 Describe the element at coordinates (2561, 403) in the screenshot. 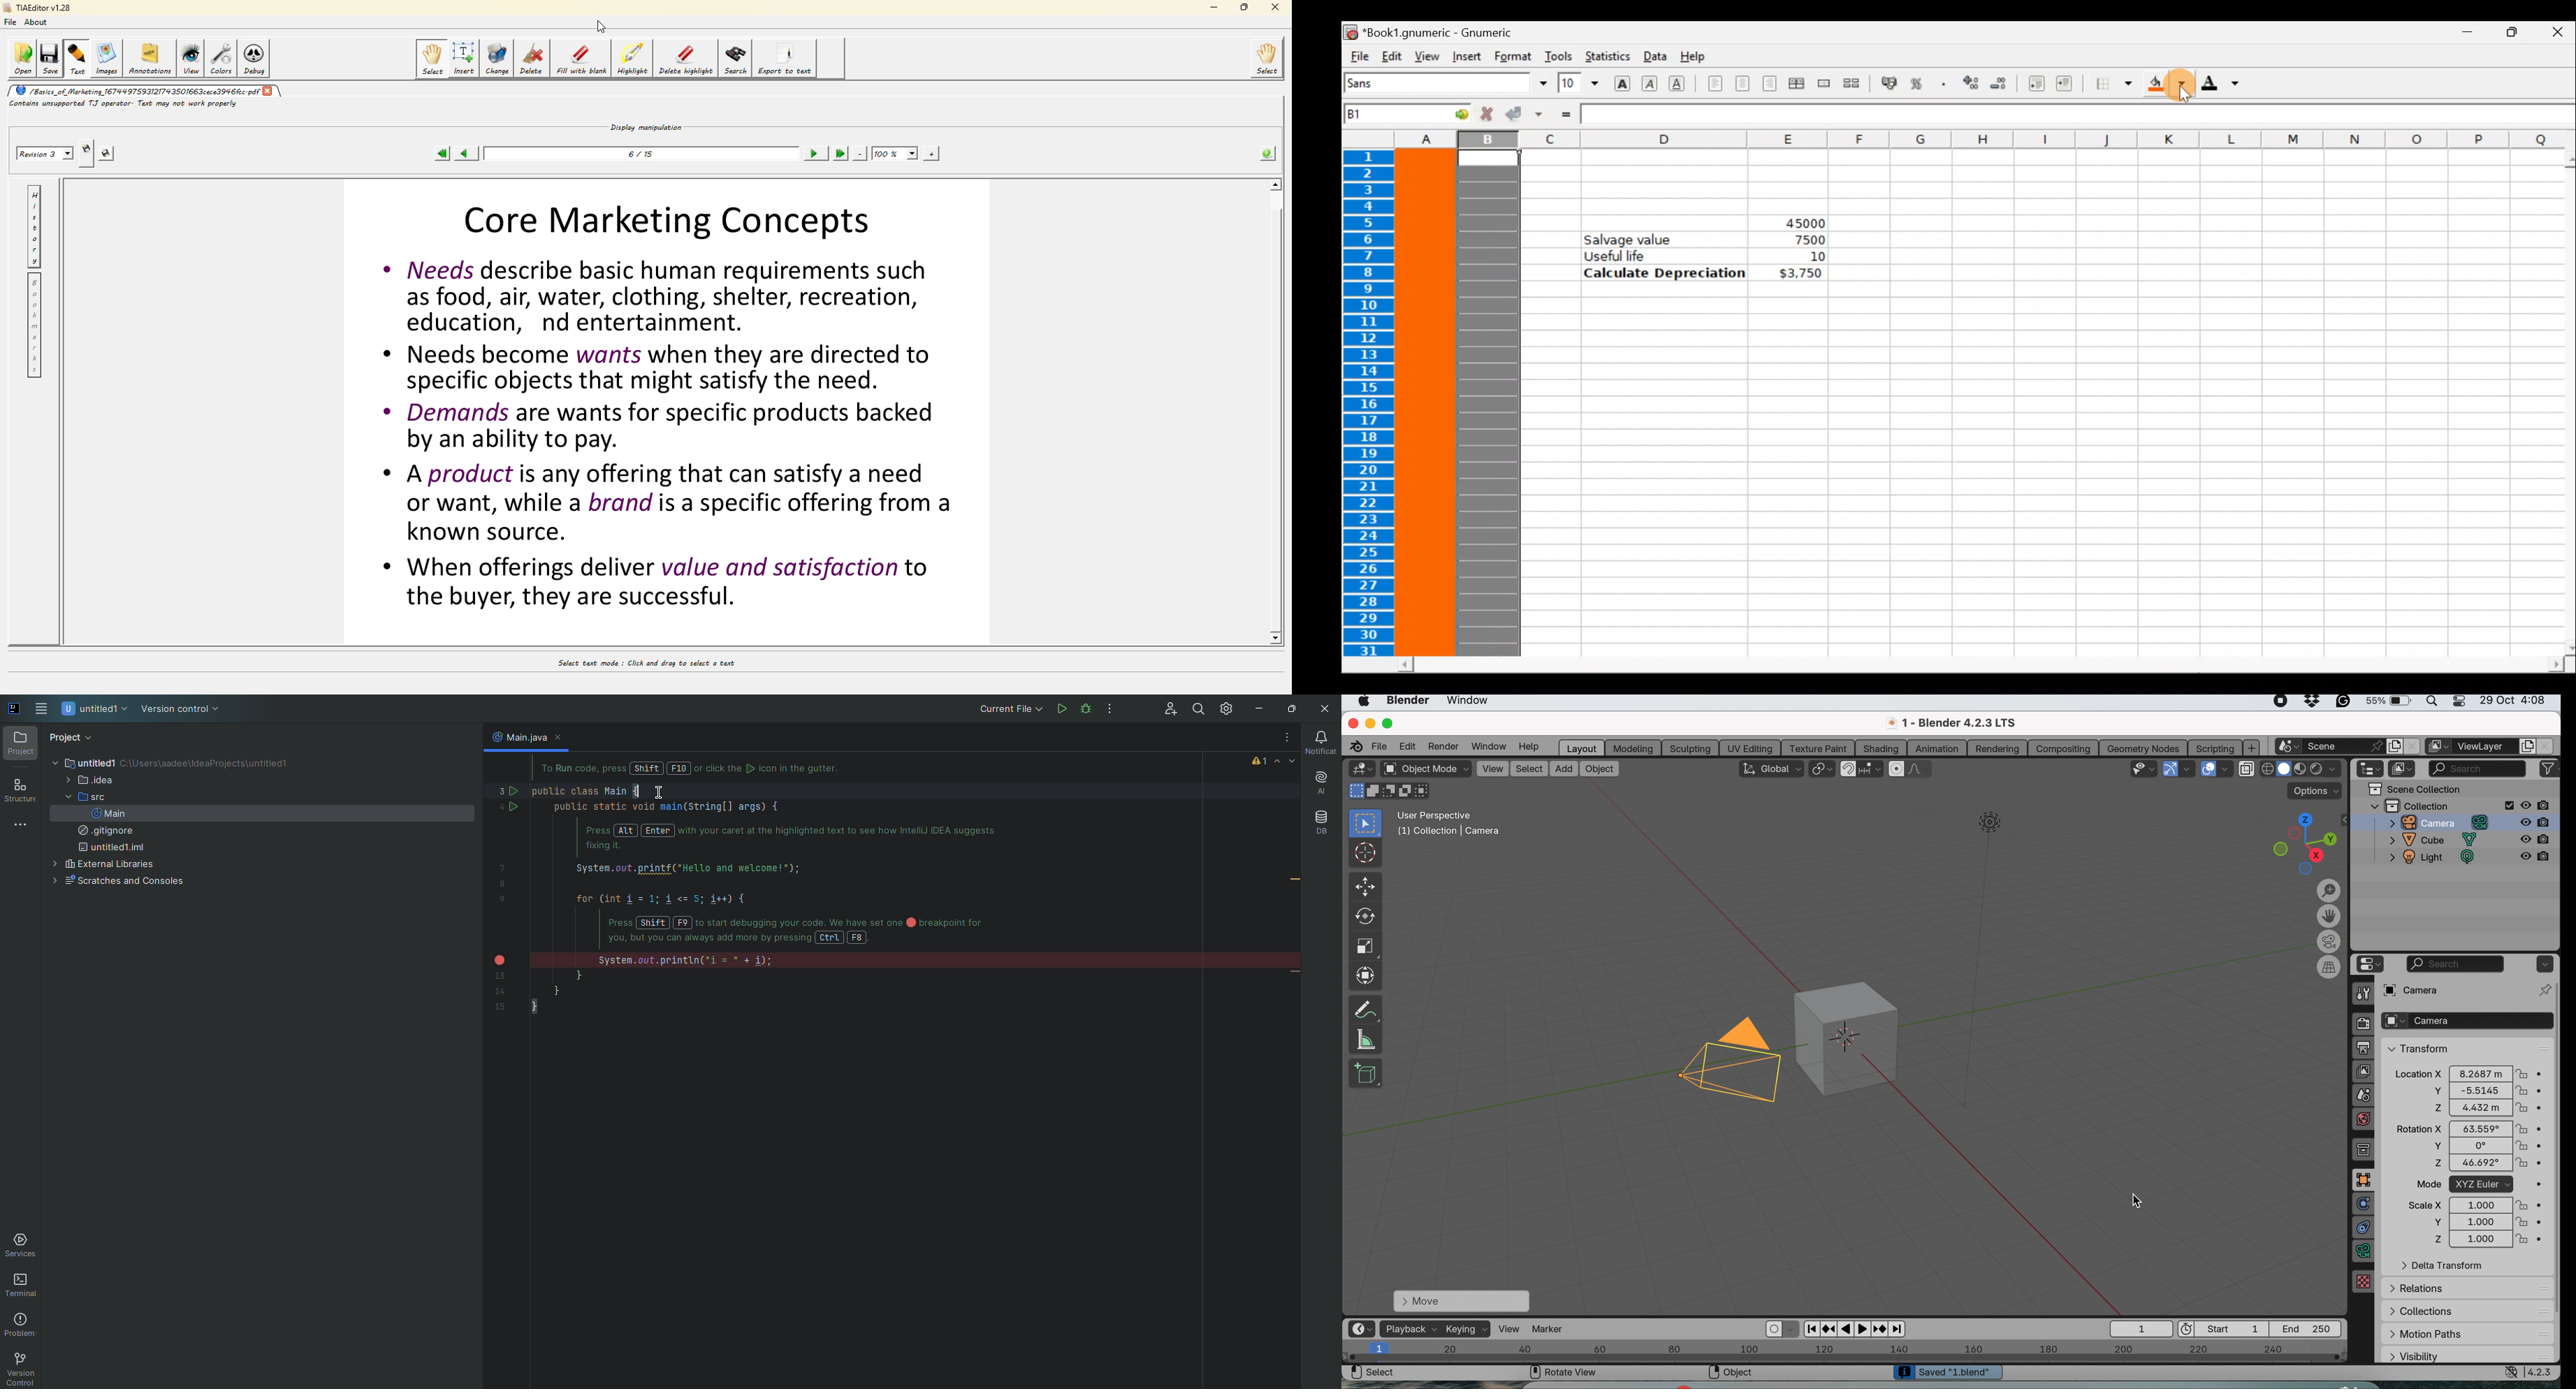

I see `Scroll bar` at that location.